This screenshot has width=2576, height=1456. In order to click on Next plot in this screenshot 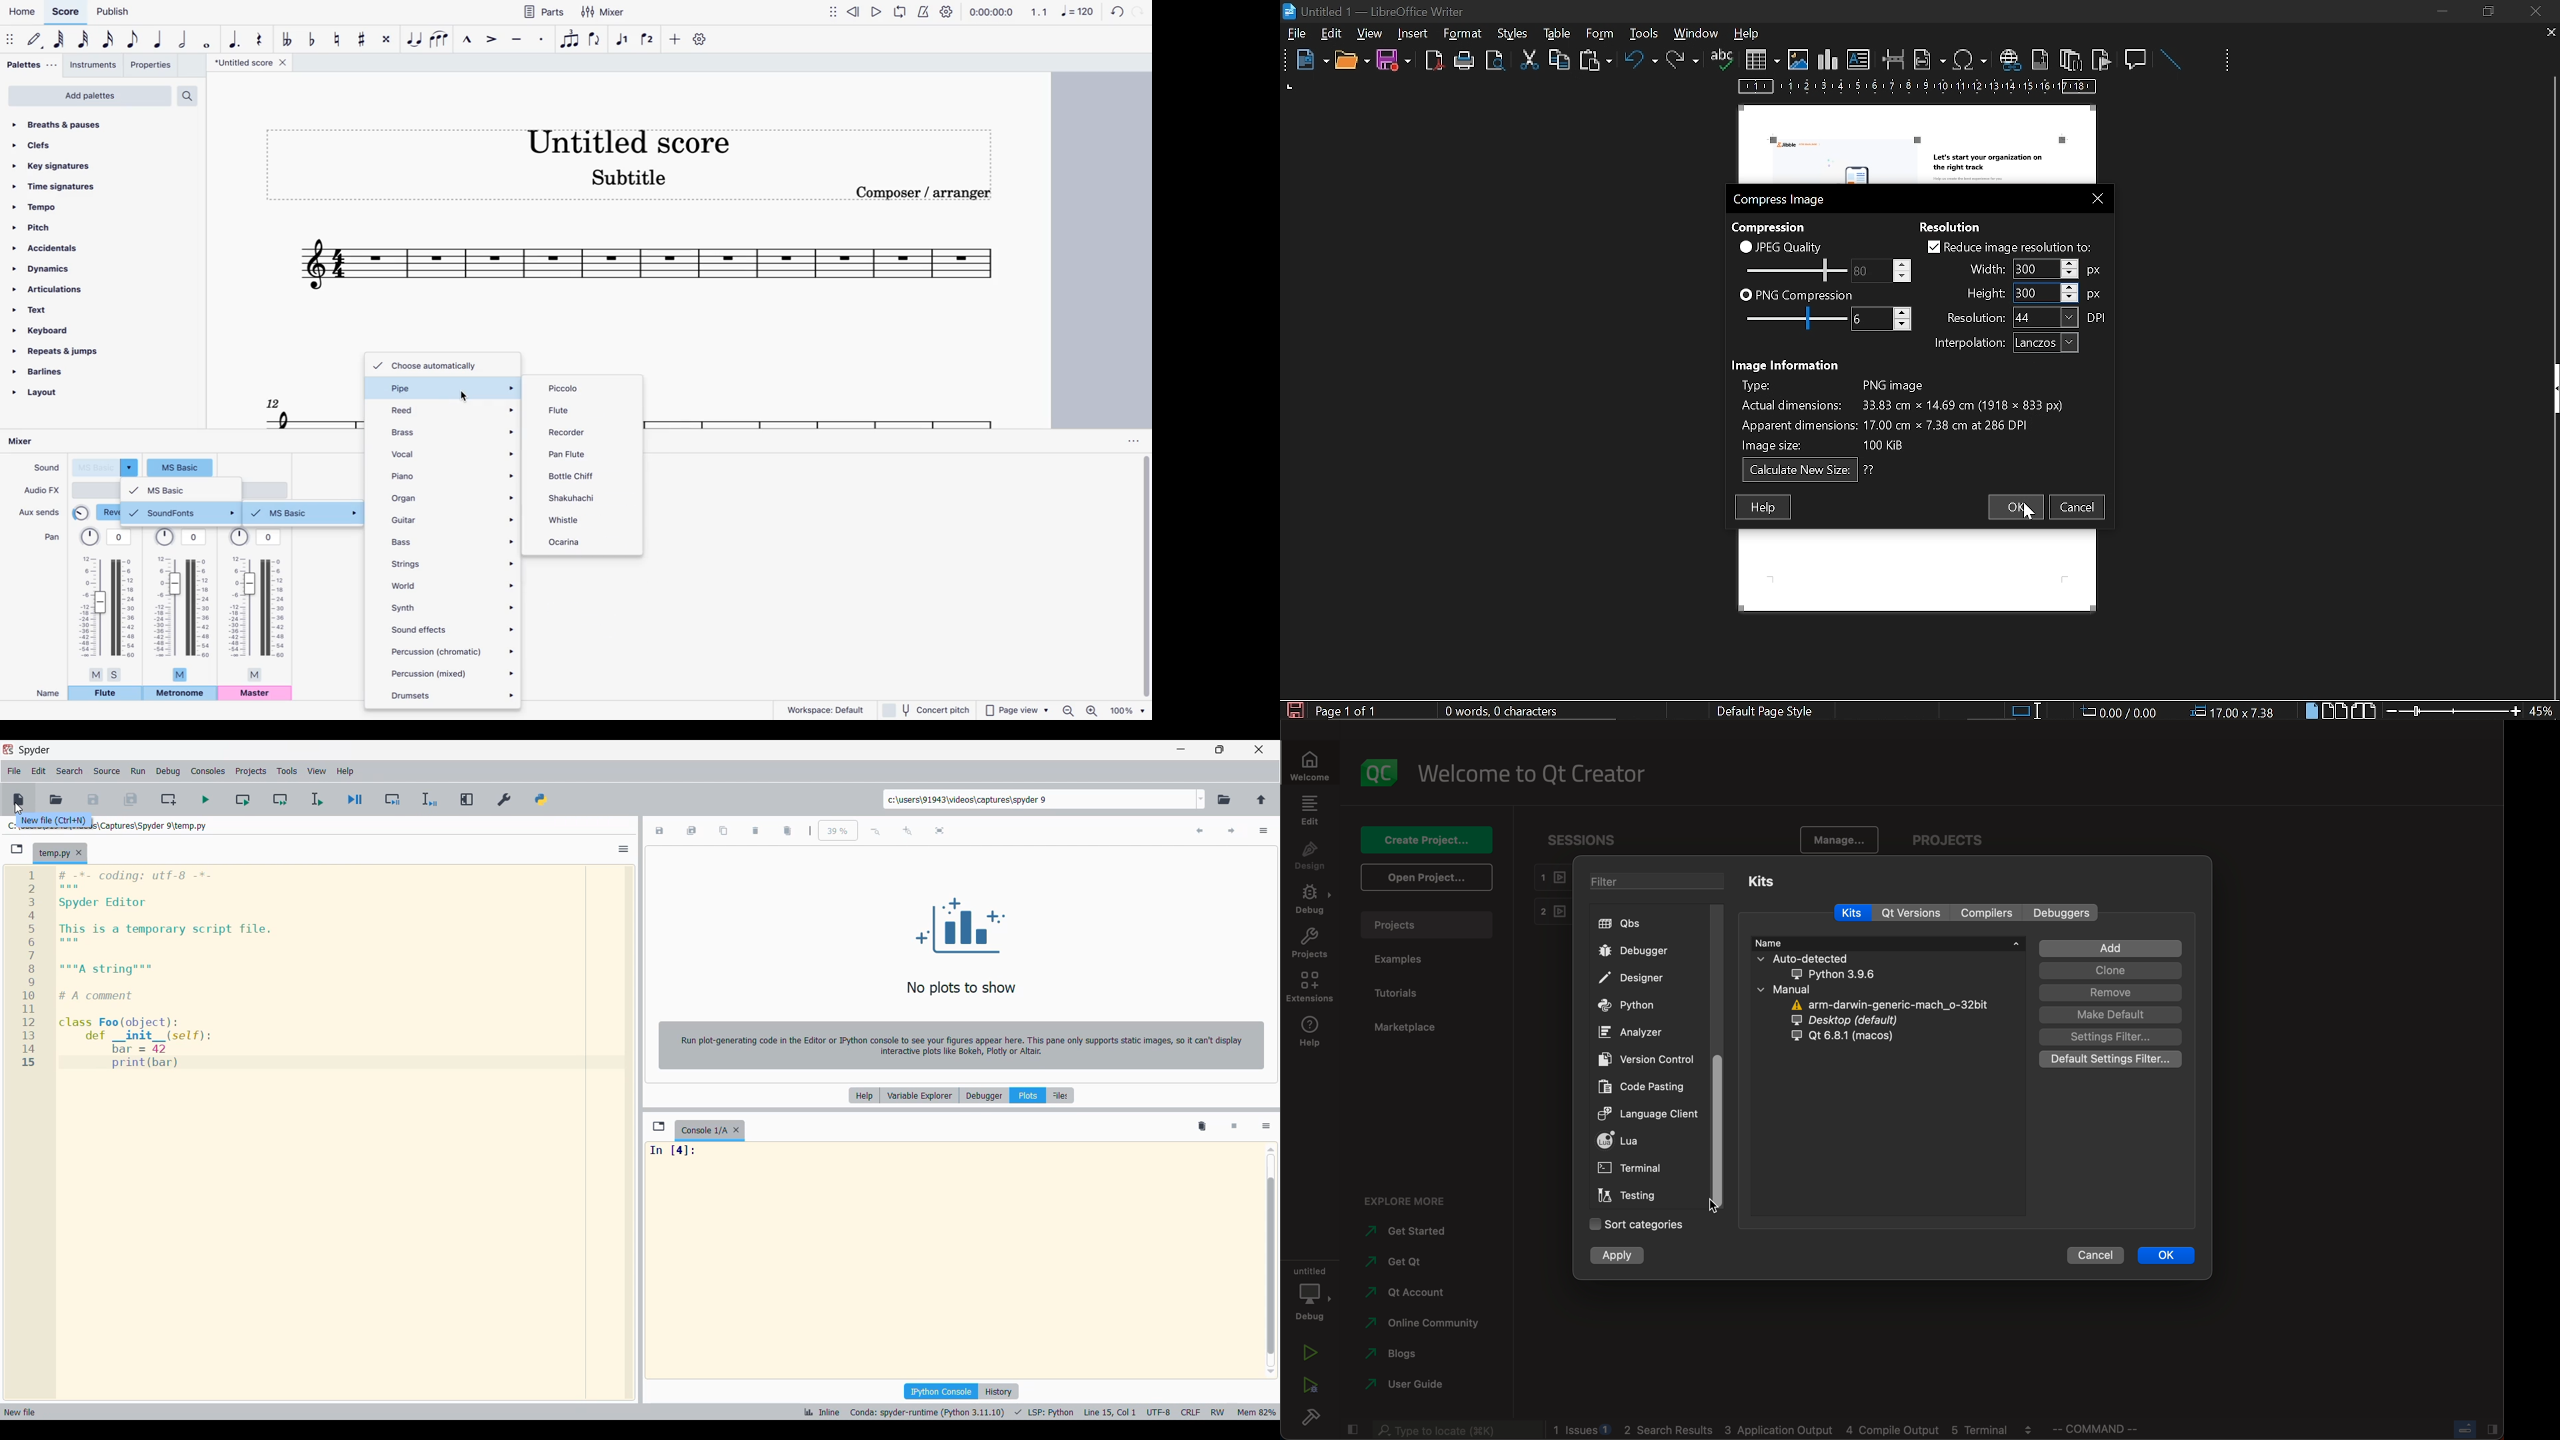, I will do `click(1231, 831)`.